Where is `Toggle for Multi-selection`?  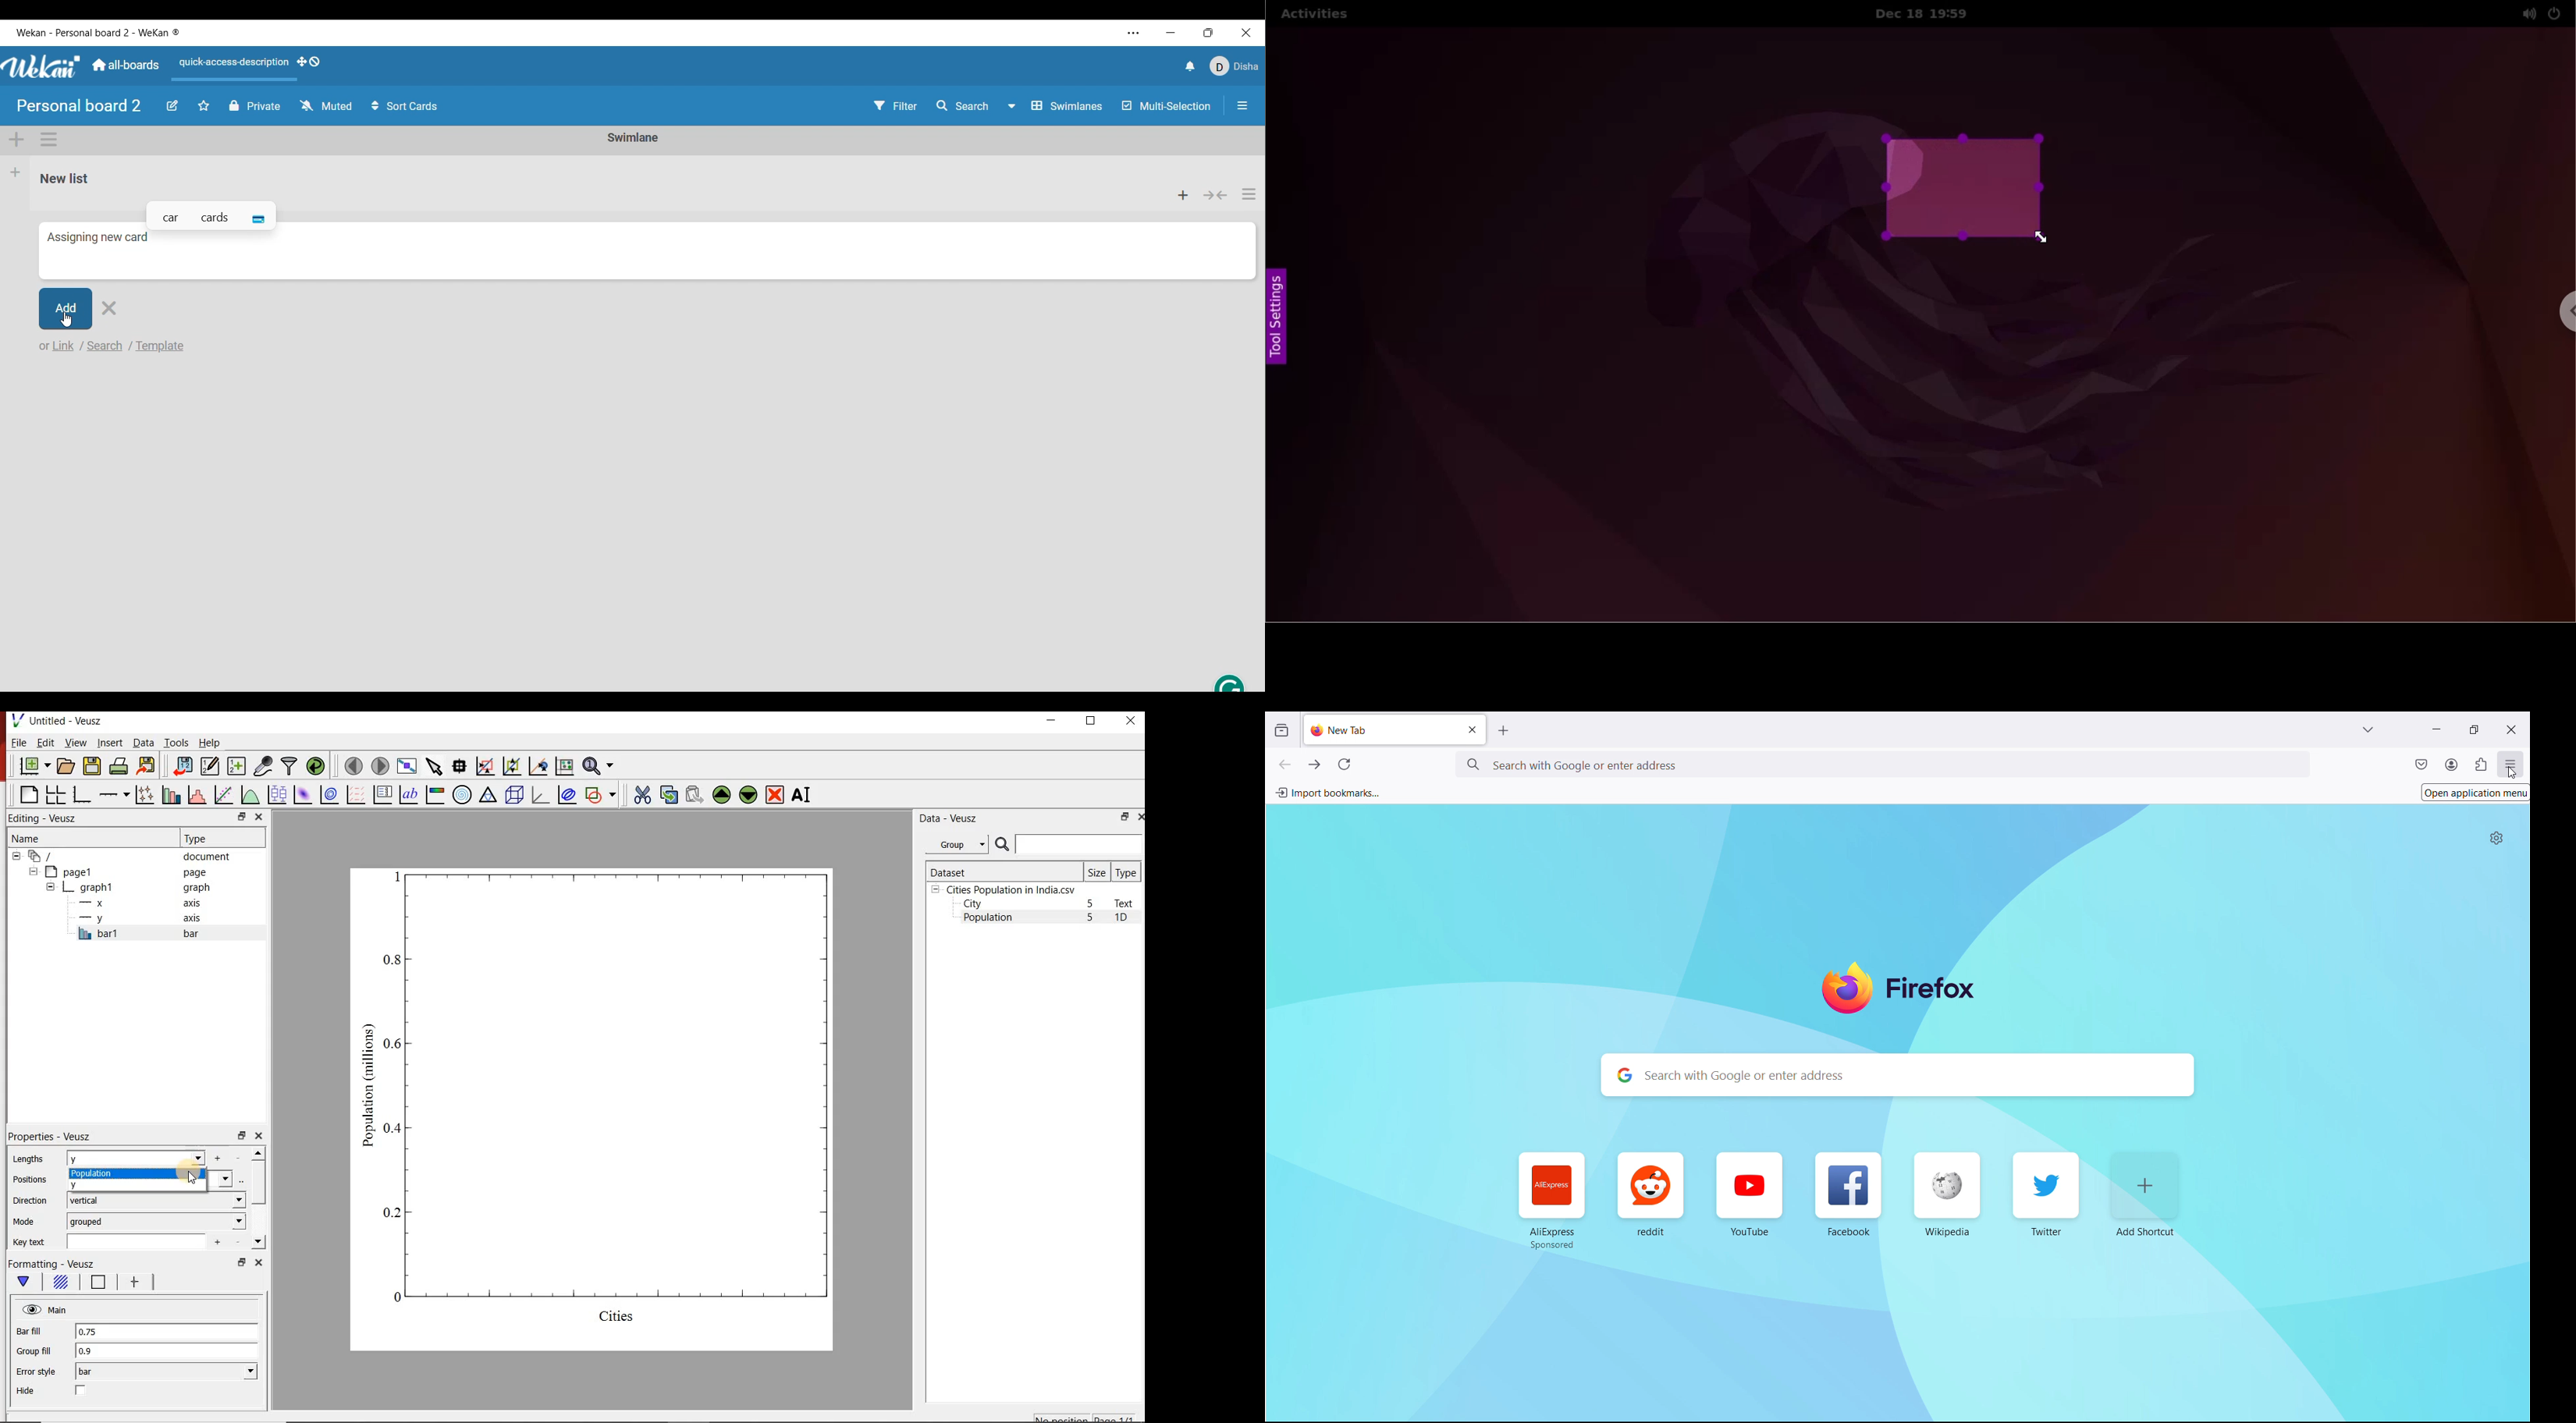 Toggle for Multi-selection is located at coordinates (1167, 105).